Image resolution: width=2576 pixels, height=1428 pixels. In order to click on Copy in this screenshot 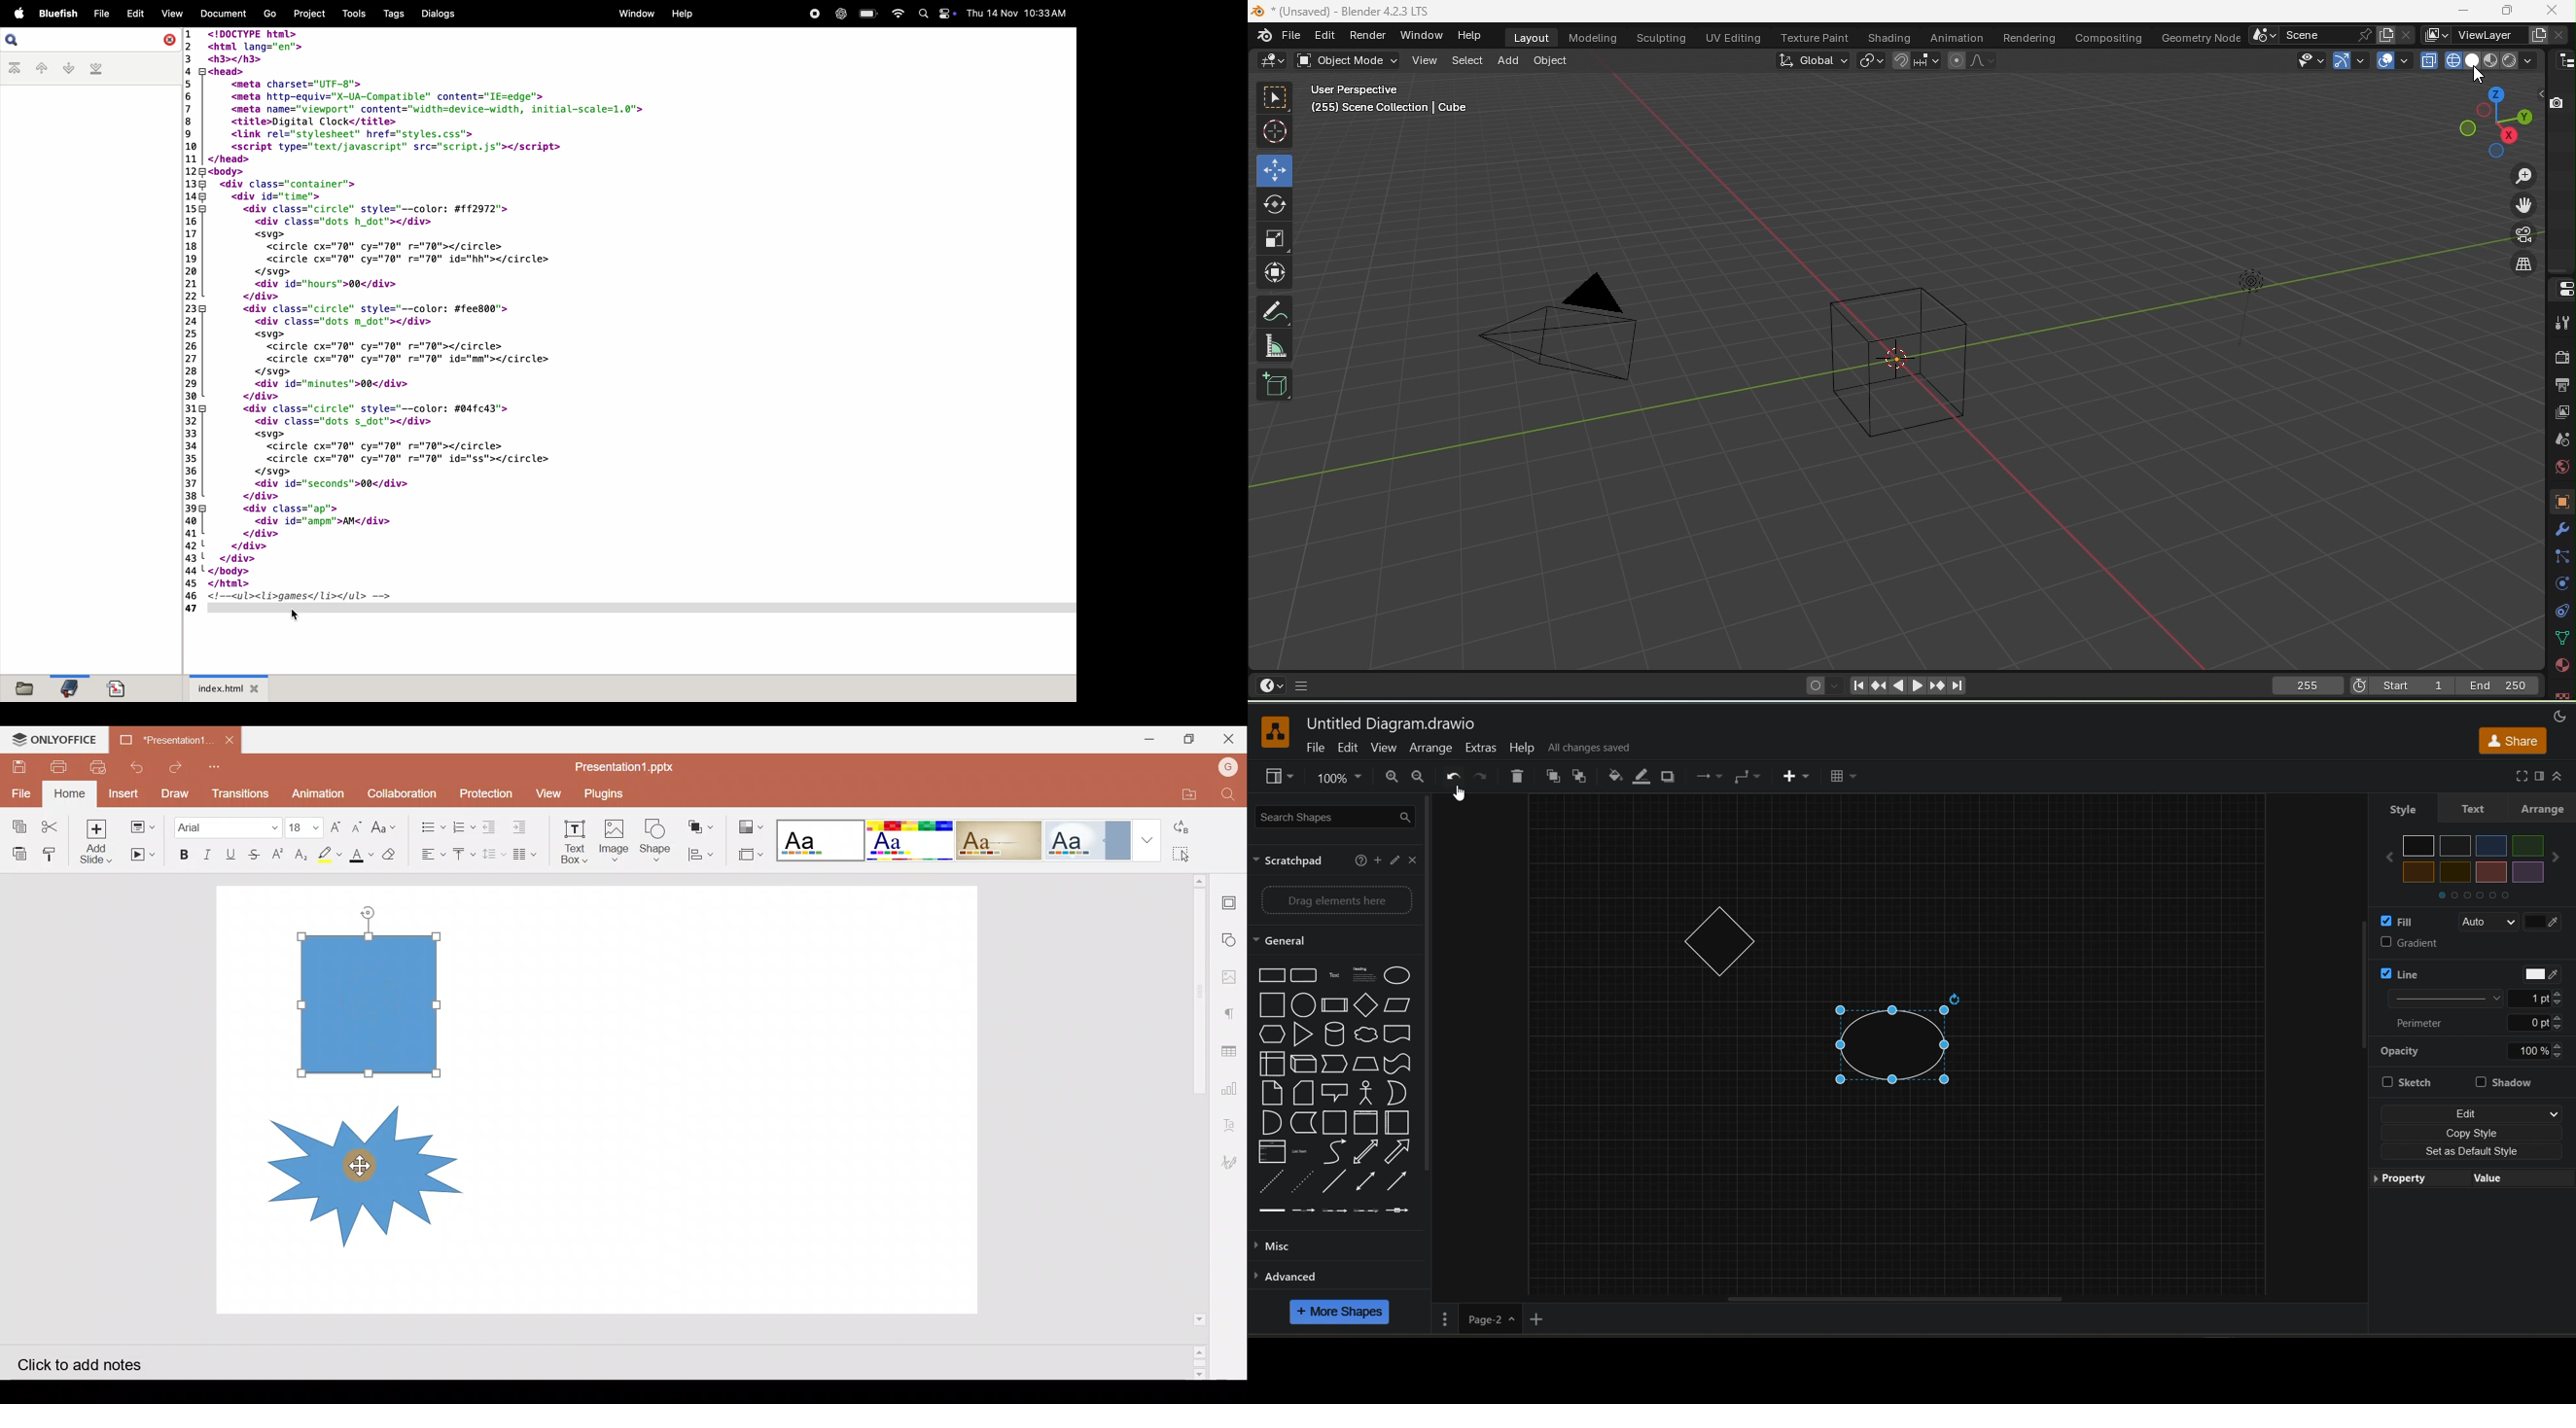, I will do `click(16, 822)`.